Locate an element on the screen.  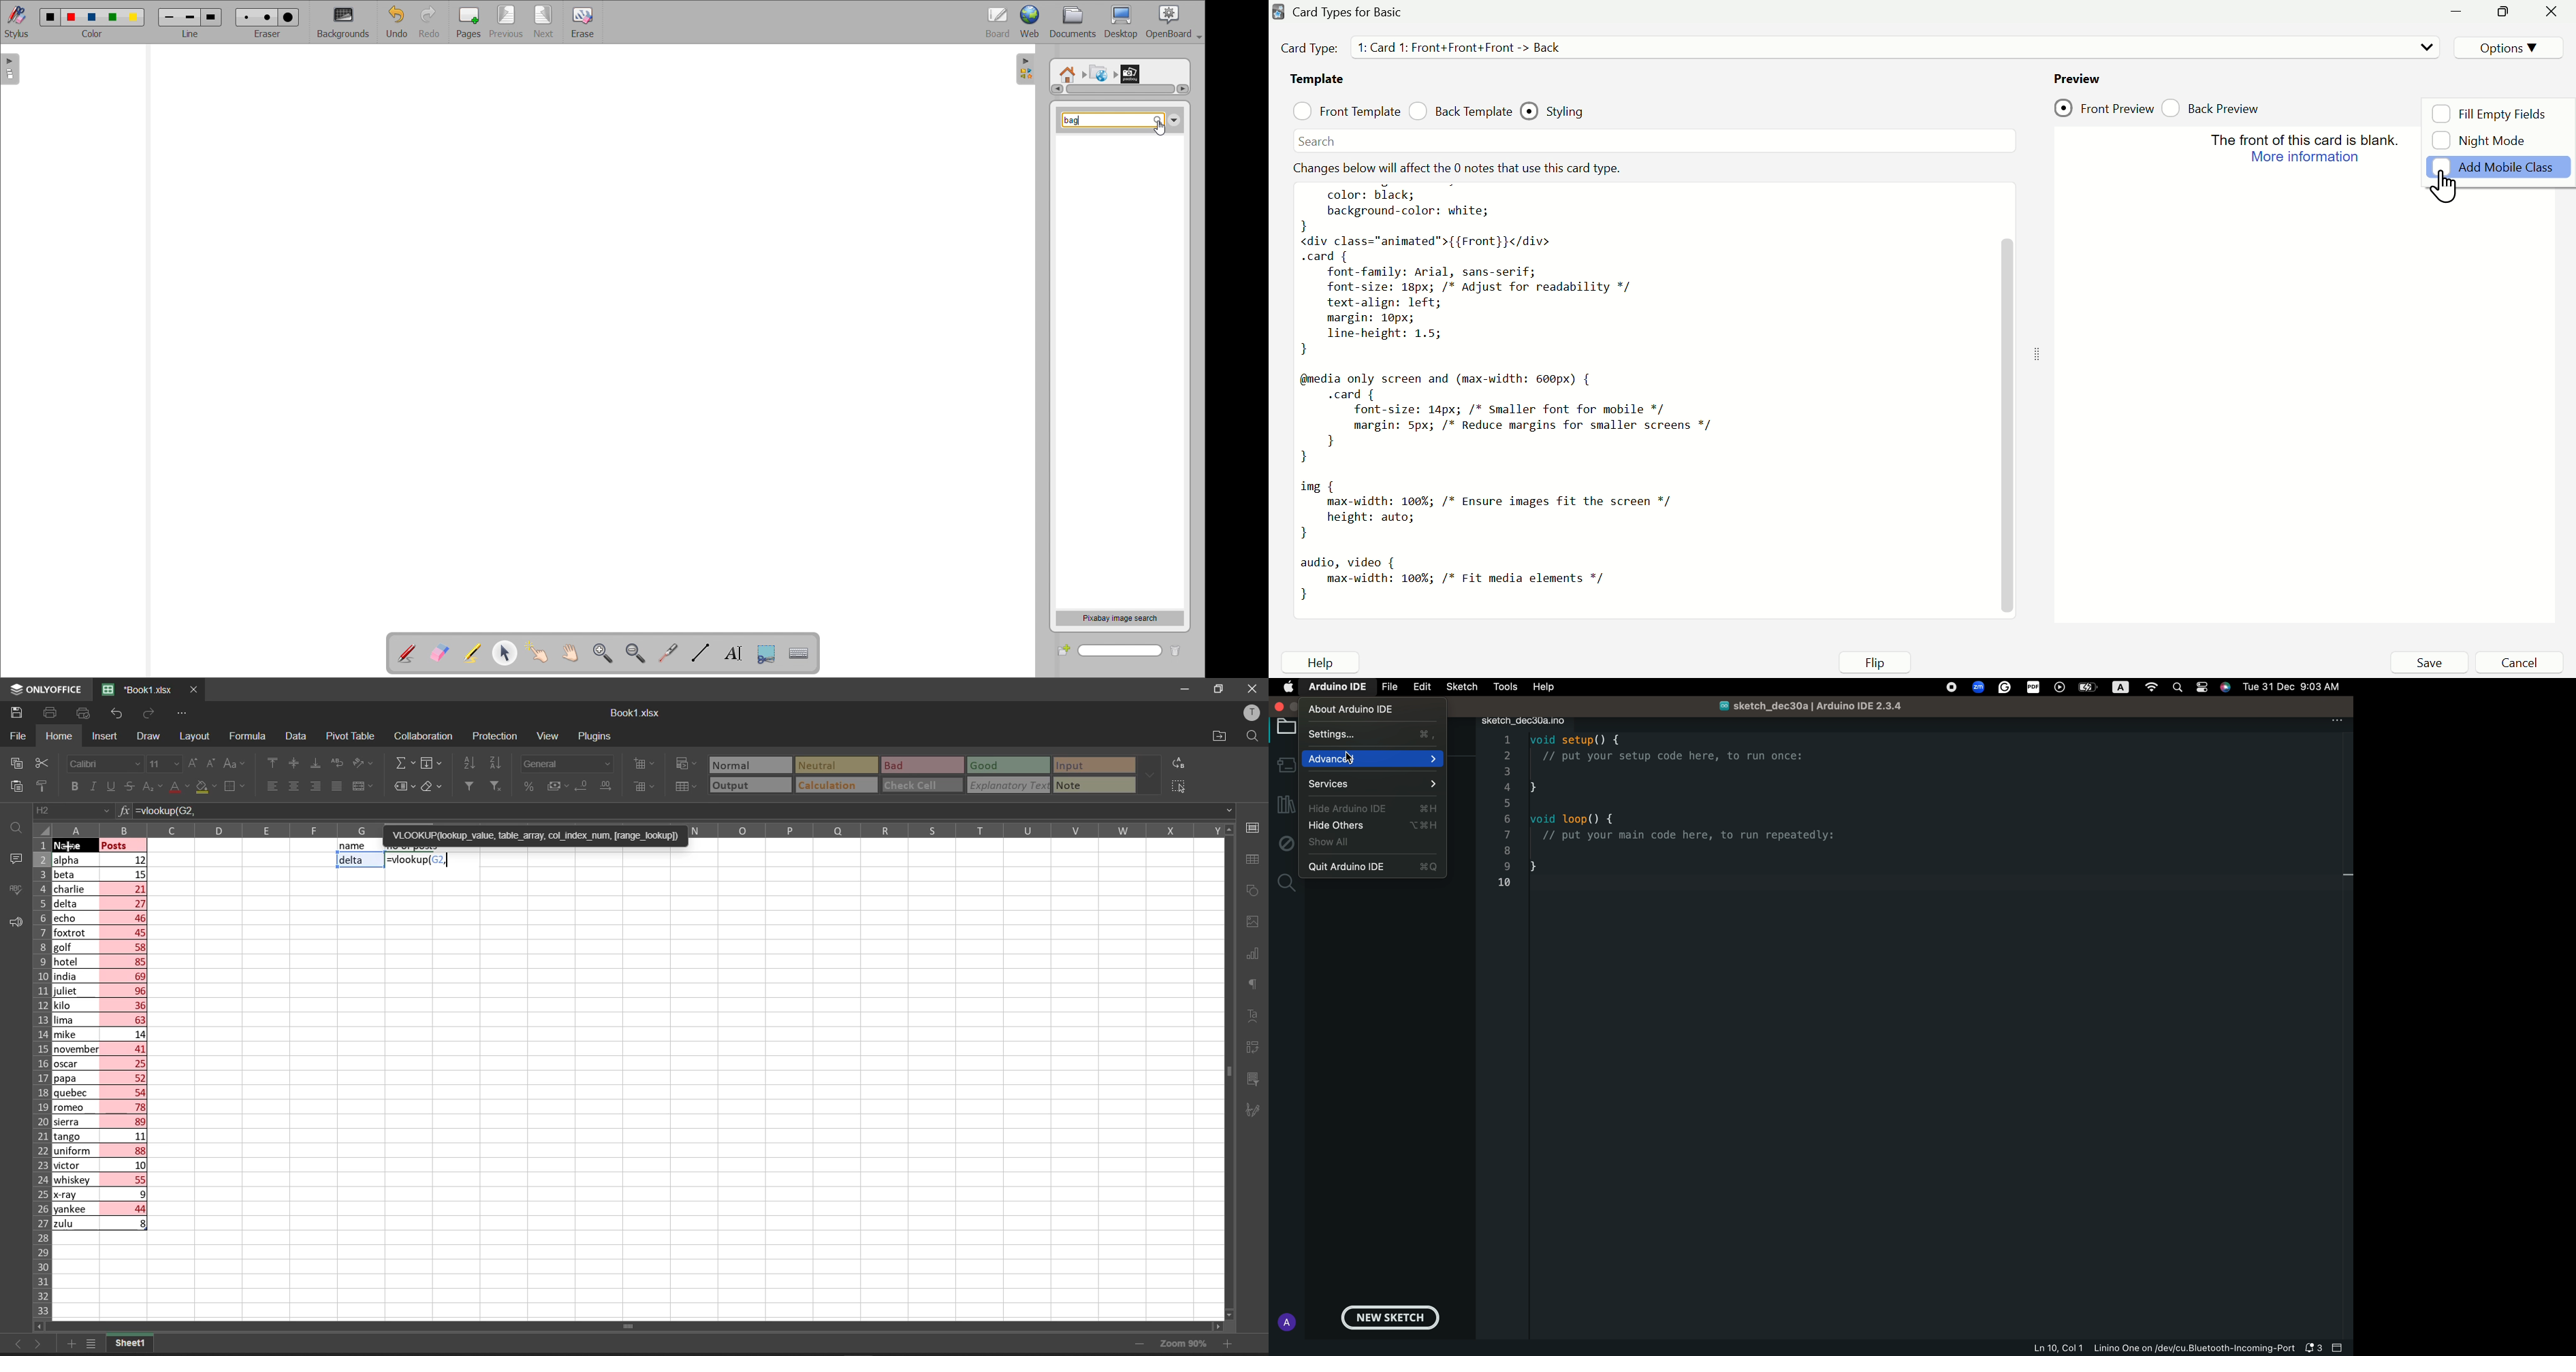
collaboration is located at coordinates (426, 735).